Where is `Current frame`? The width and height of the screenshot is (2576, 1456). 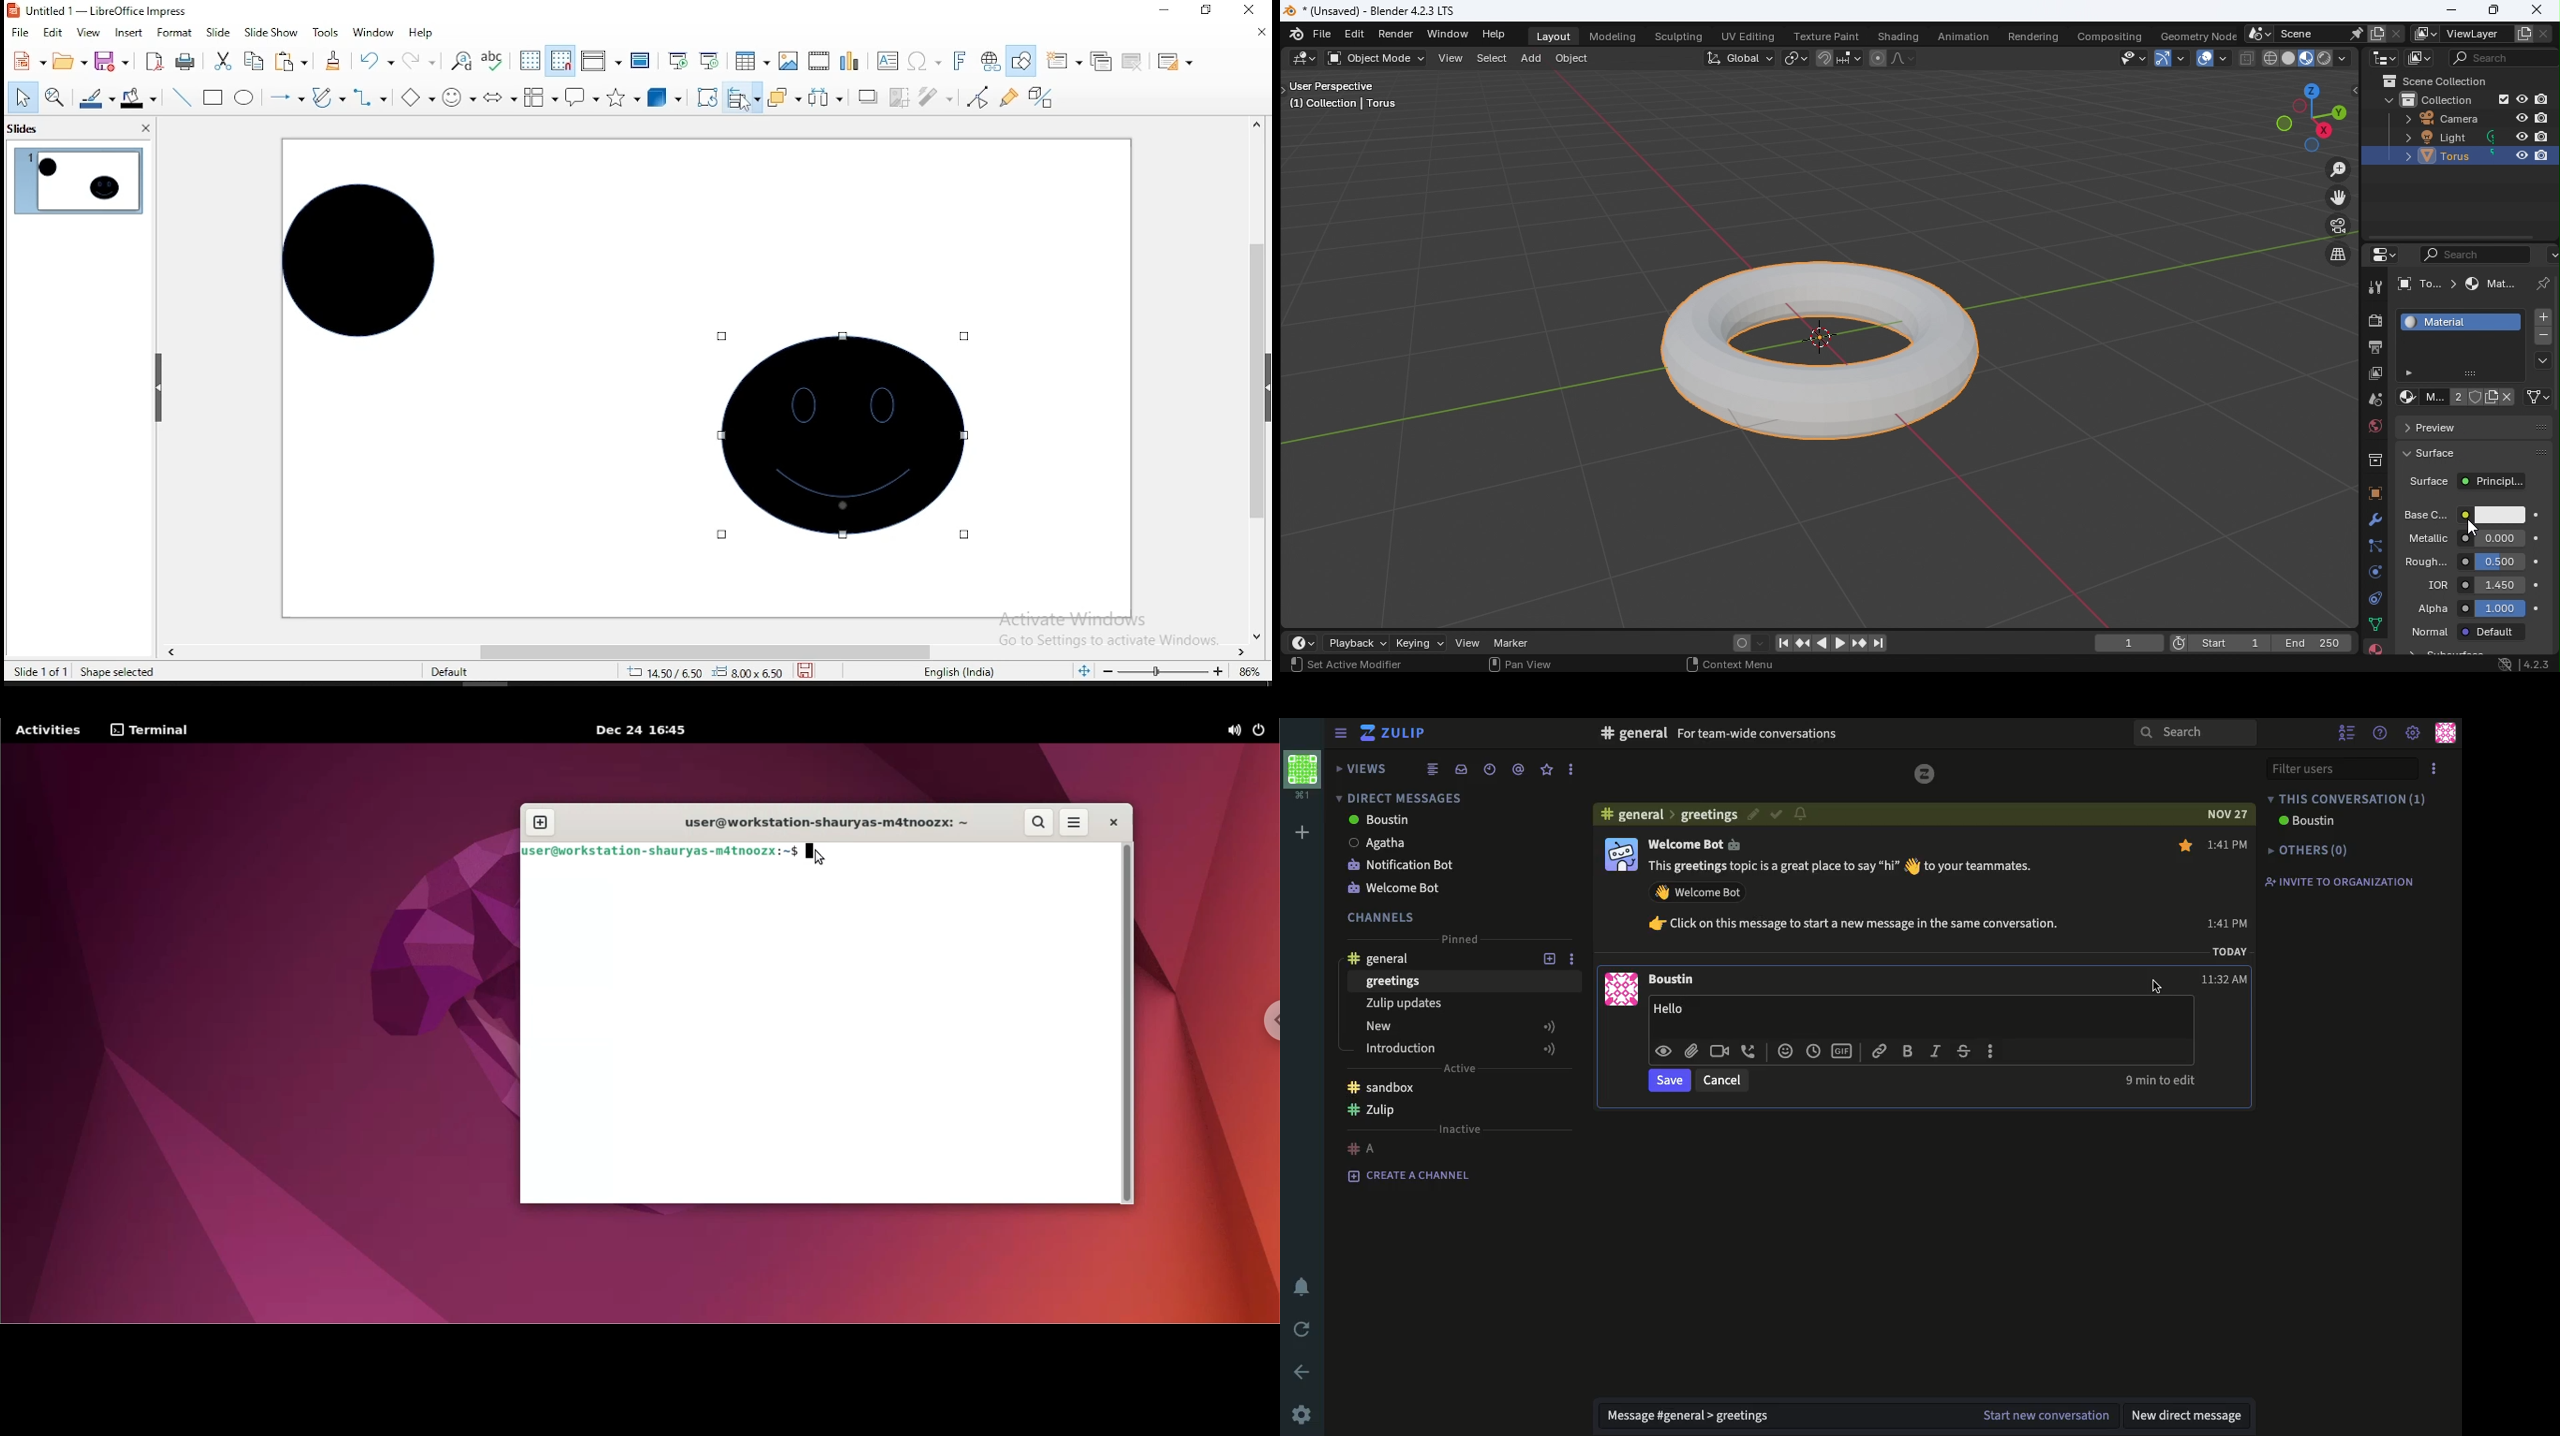 Current frame is located at coordinates (2180, 645).